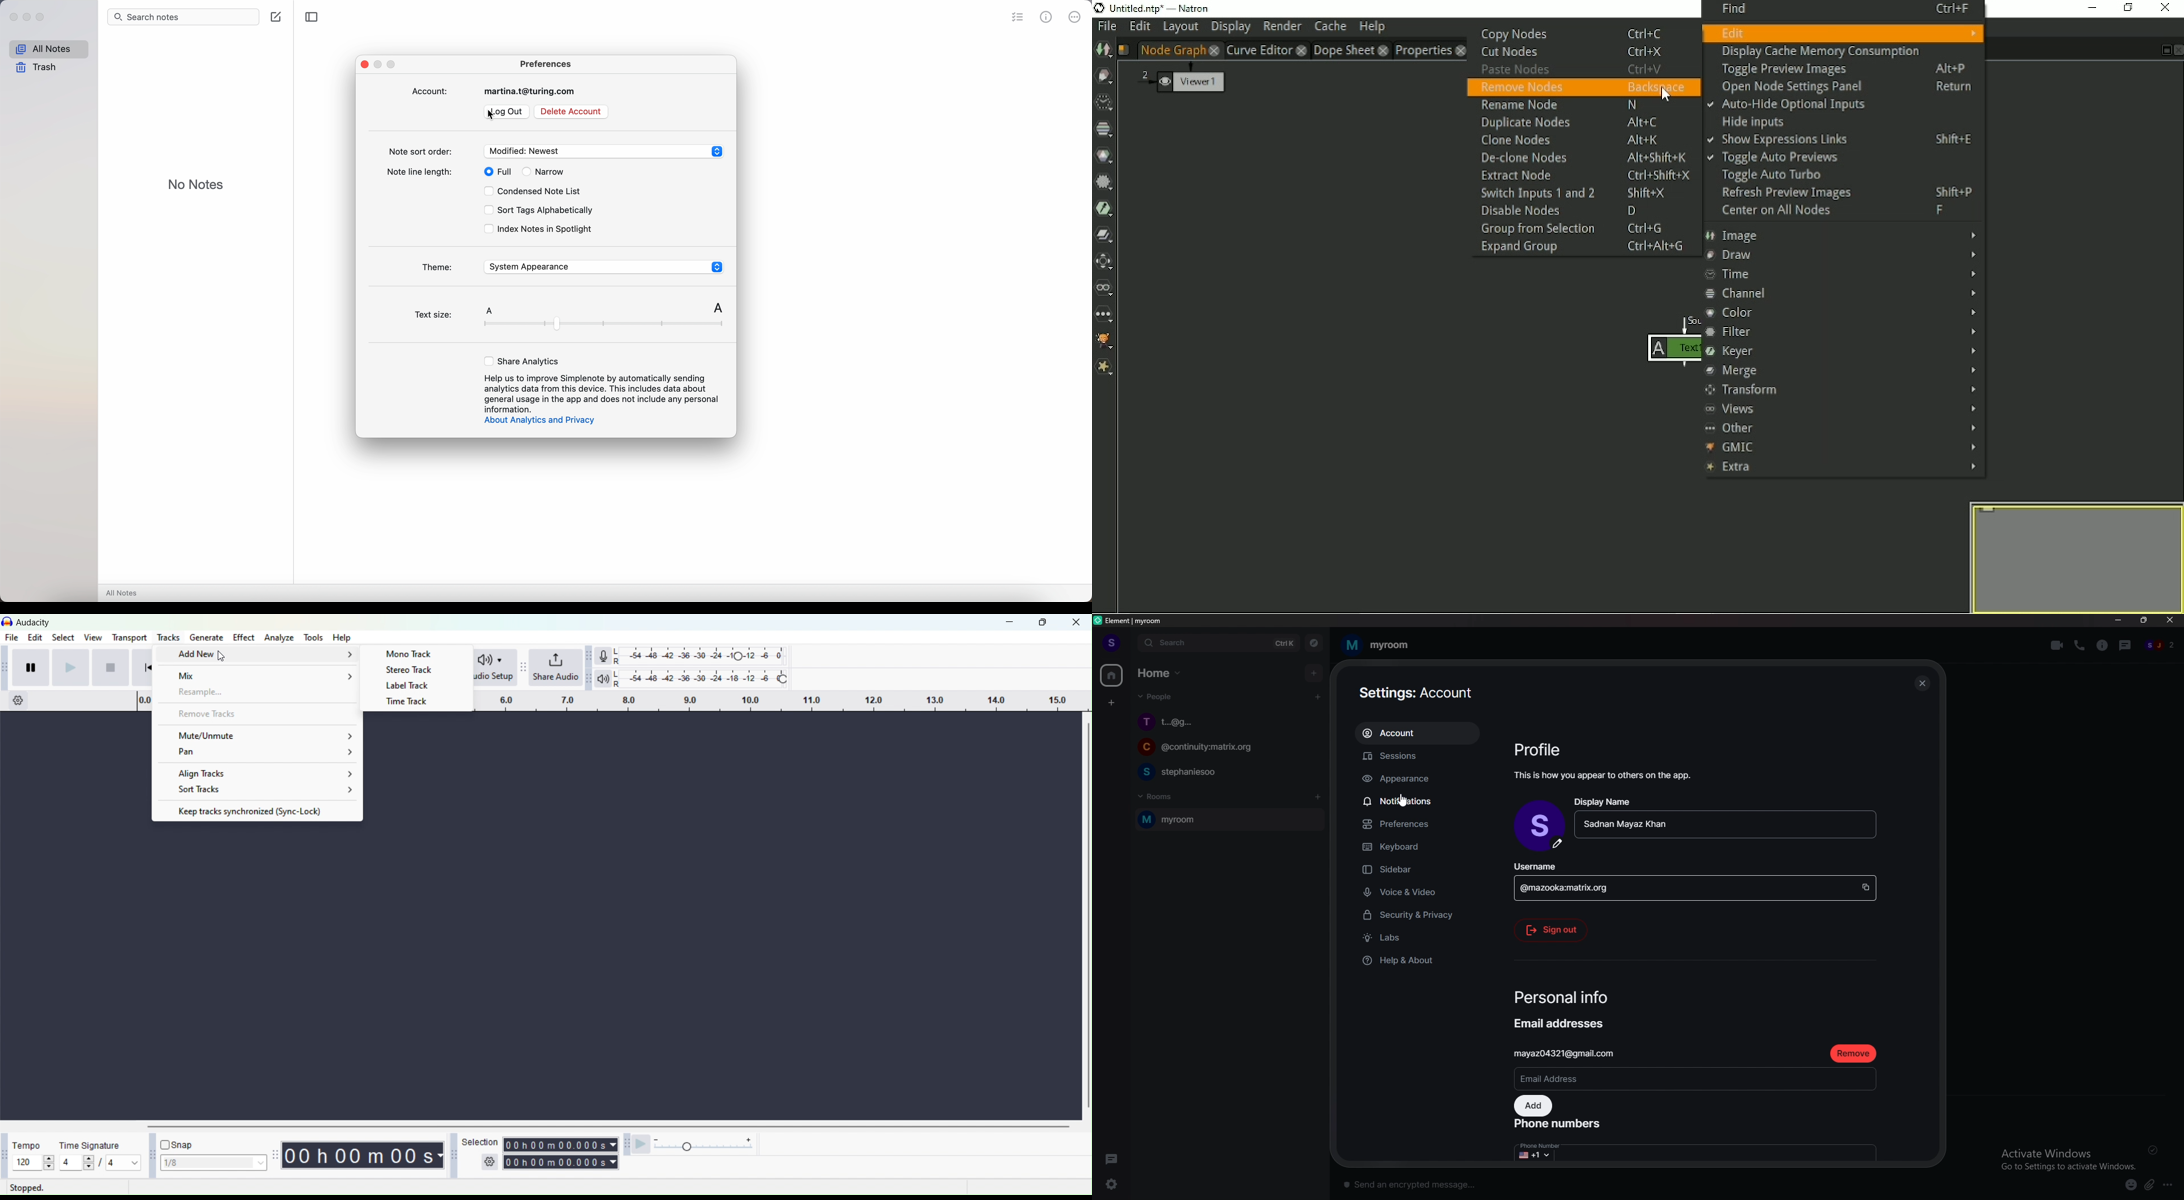 This screenshot has width=2184, height=1204. I want to click on Timeline options, so click(16, 700).